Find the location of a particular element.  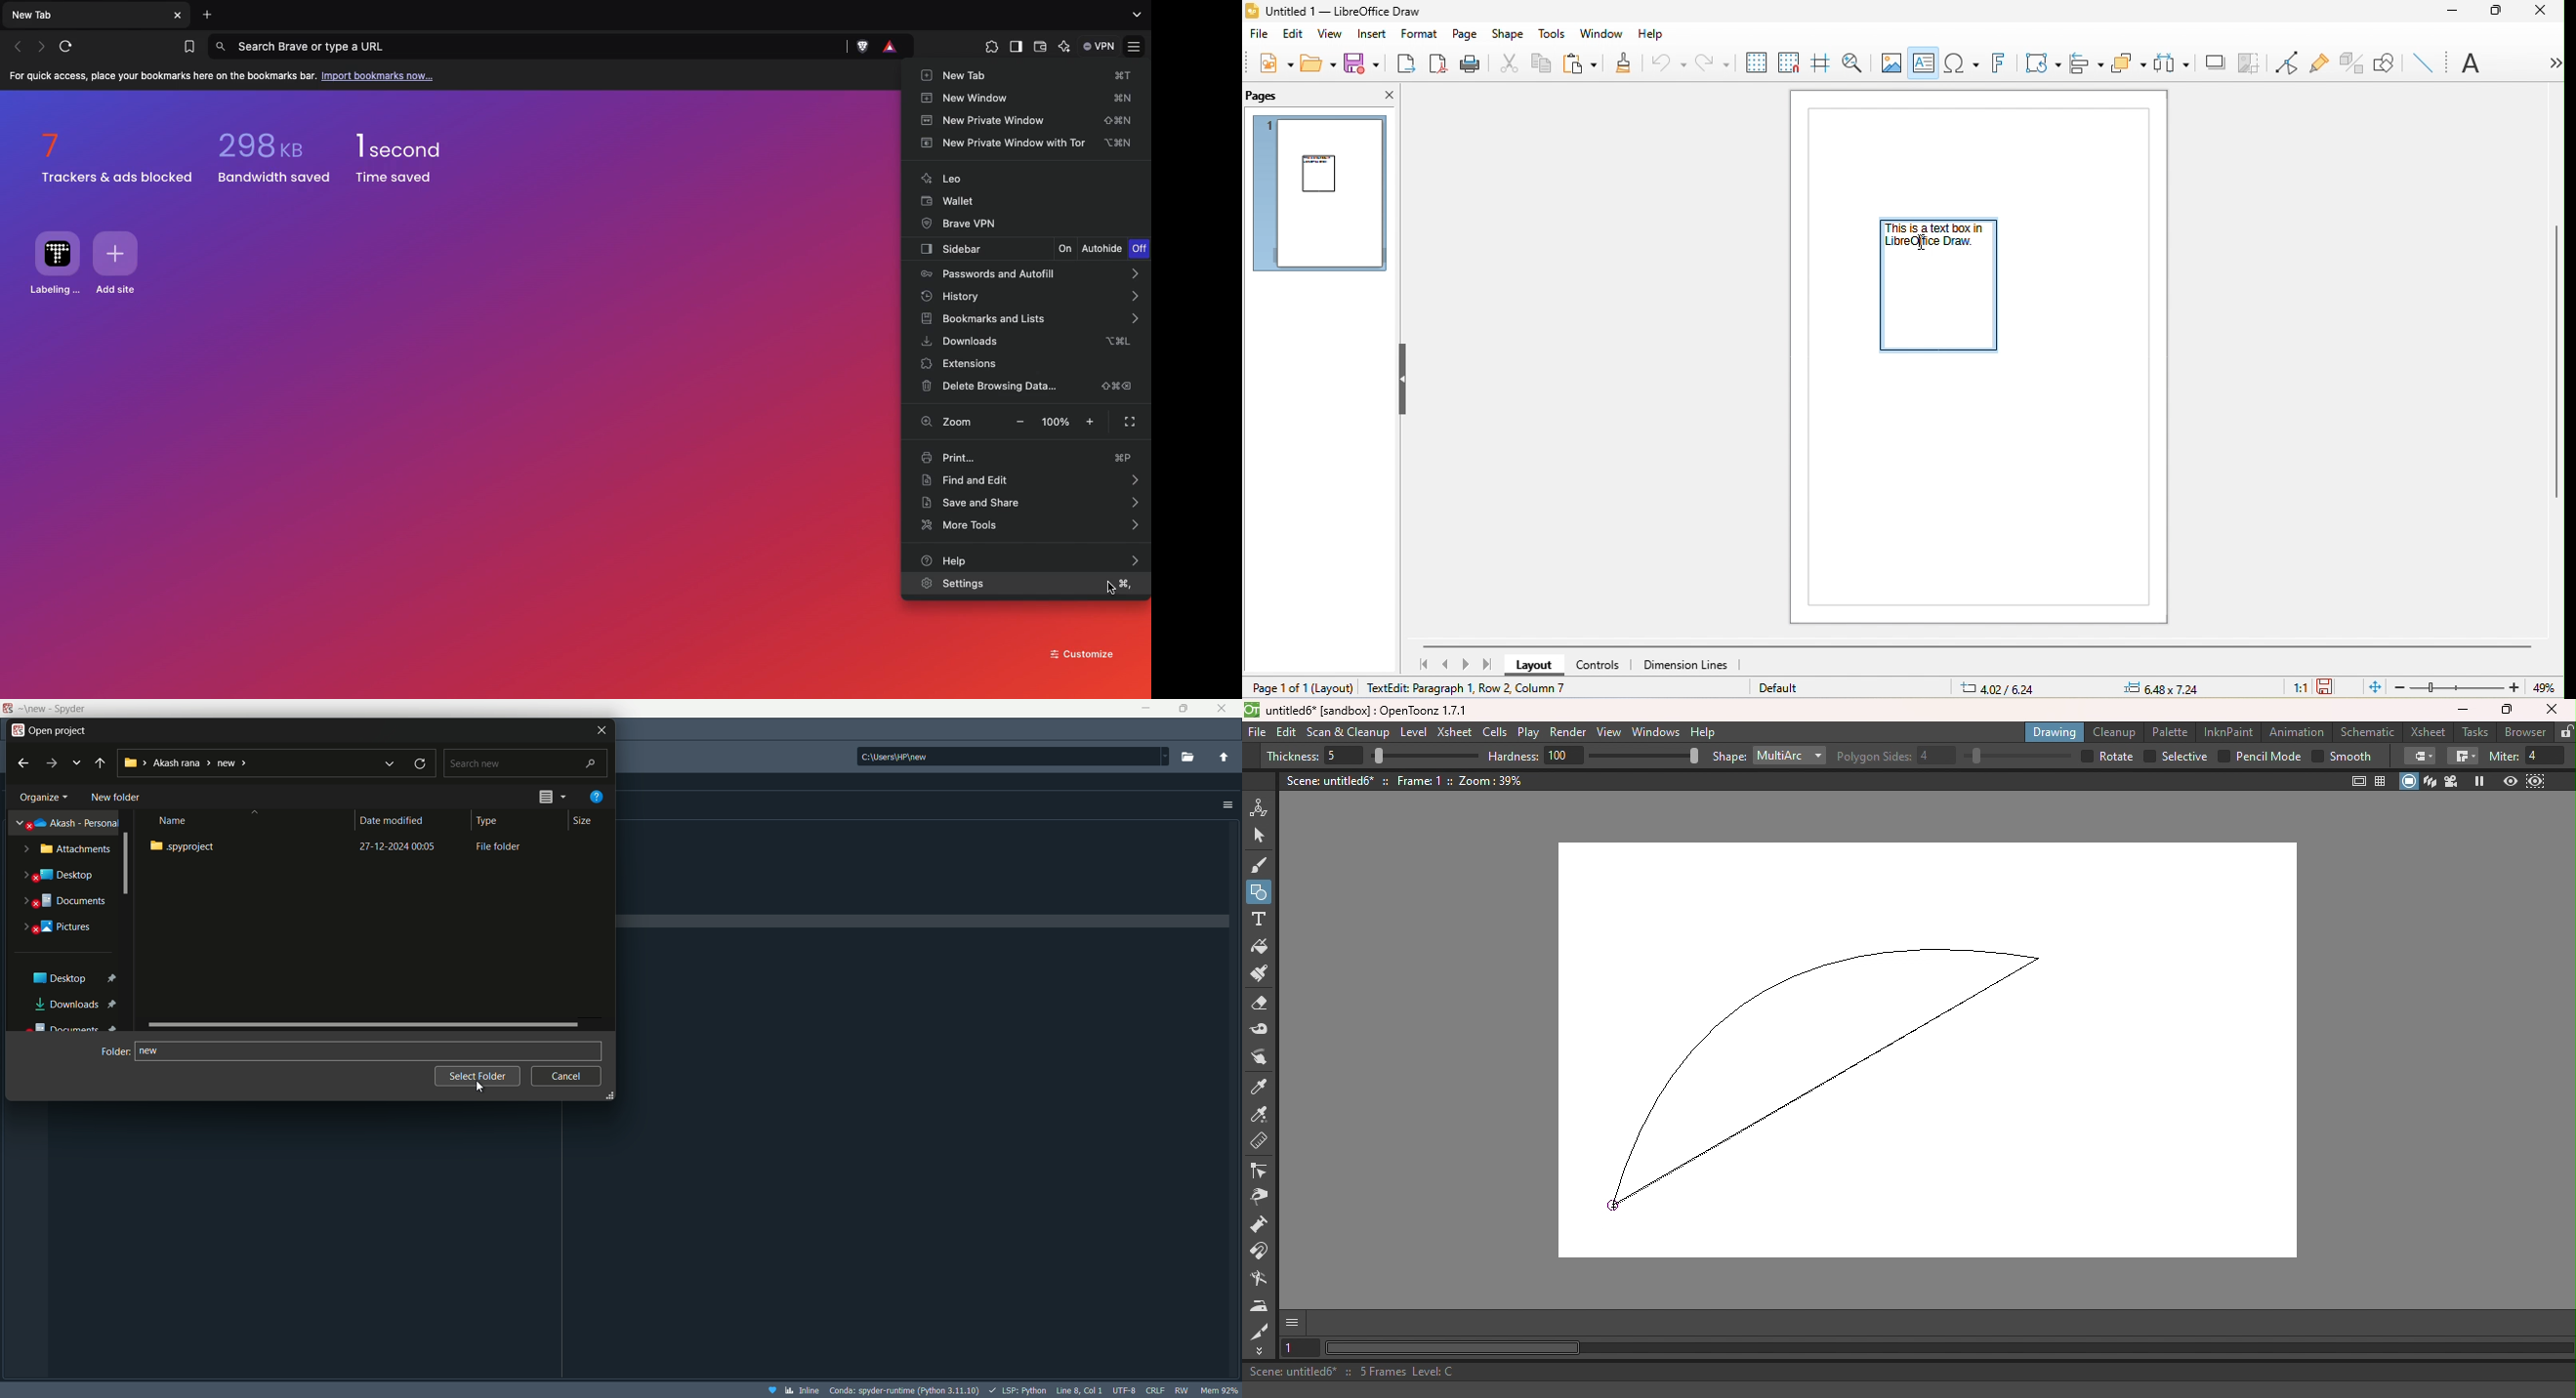

close is located at coordinates (1380, 94).